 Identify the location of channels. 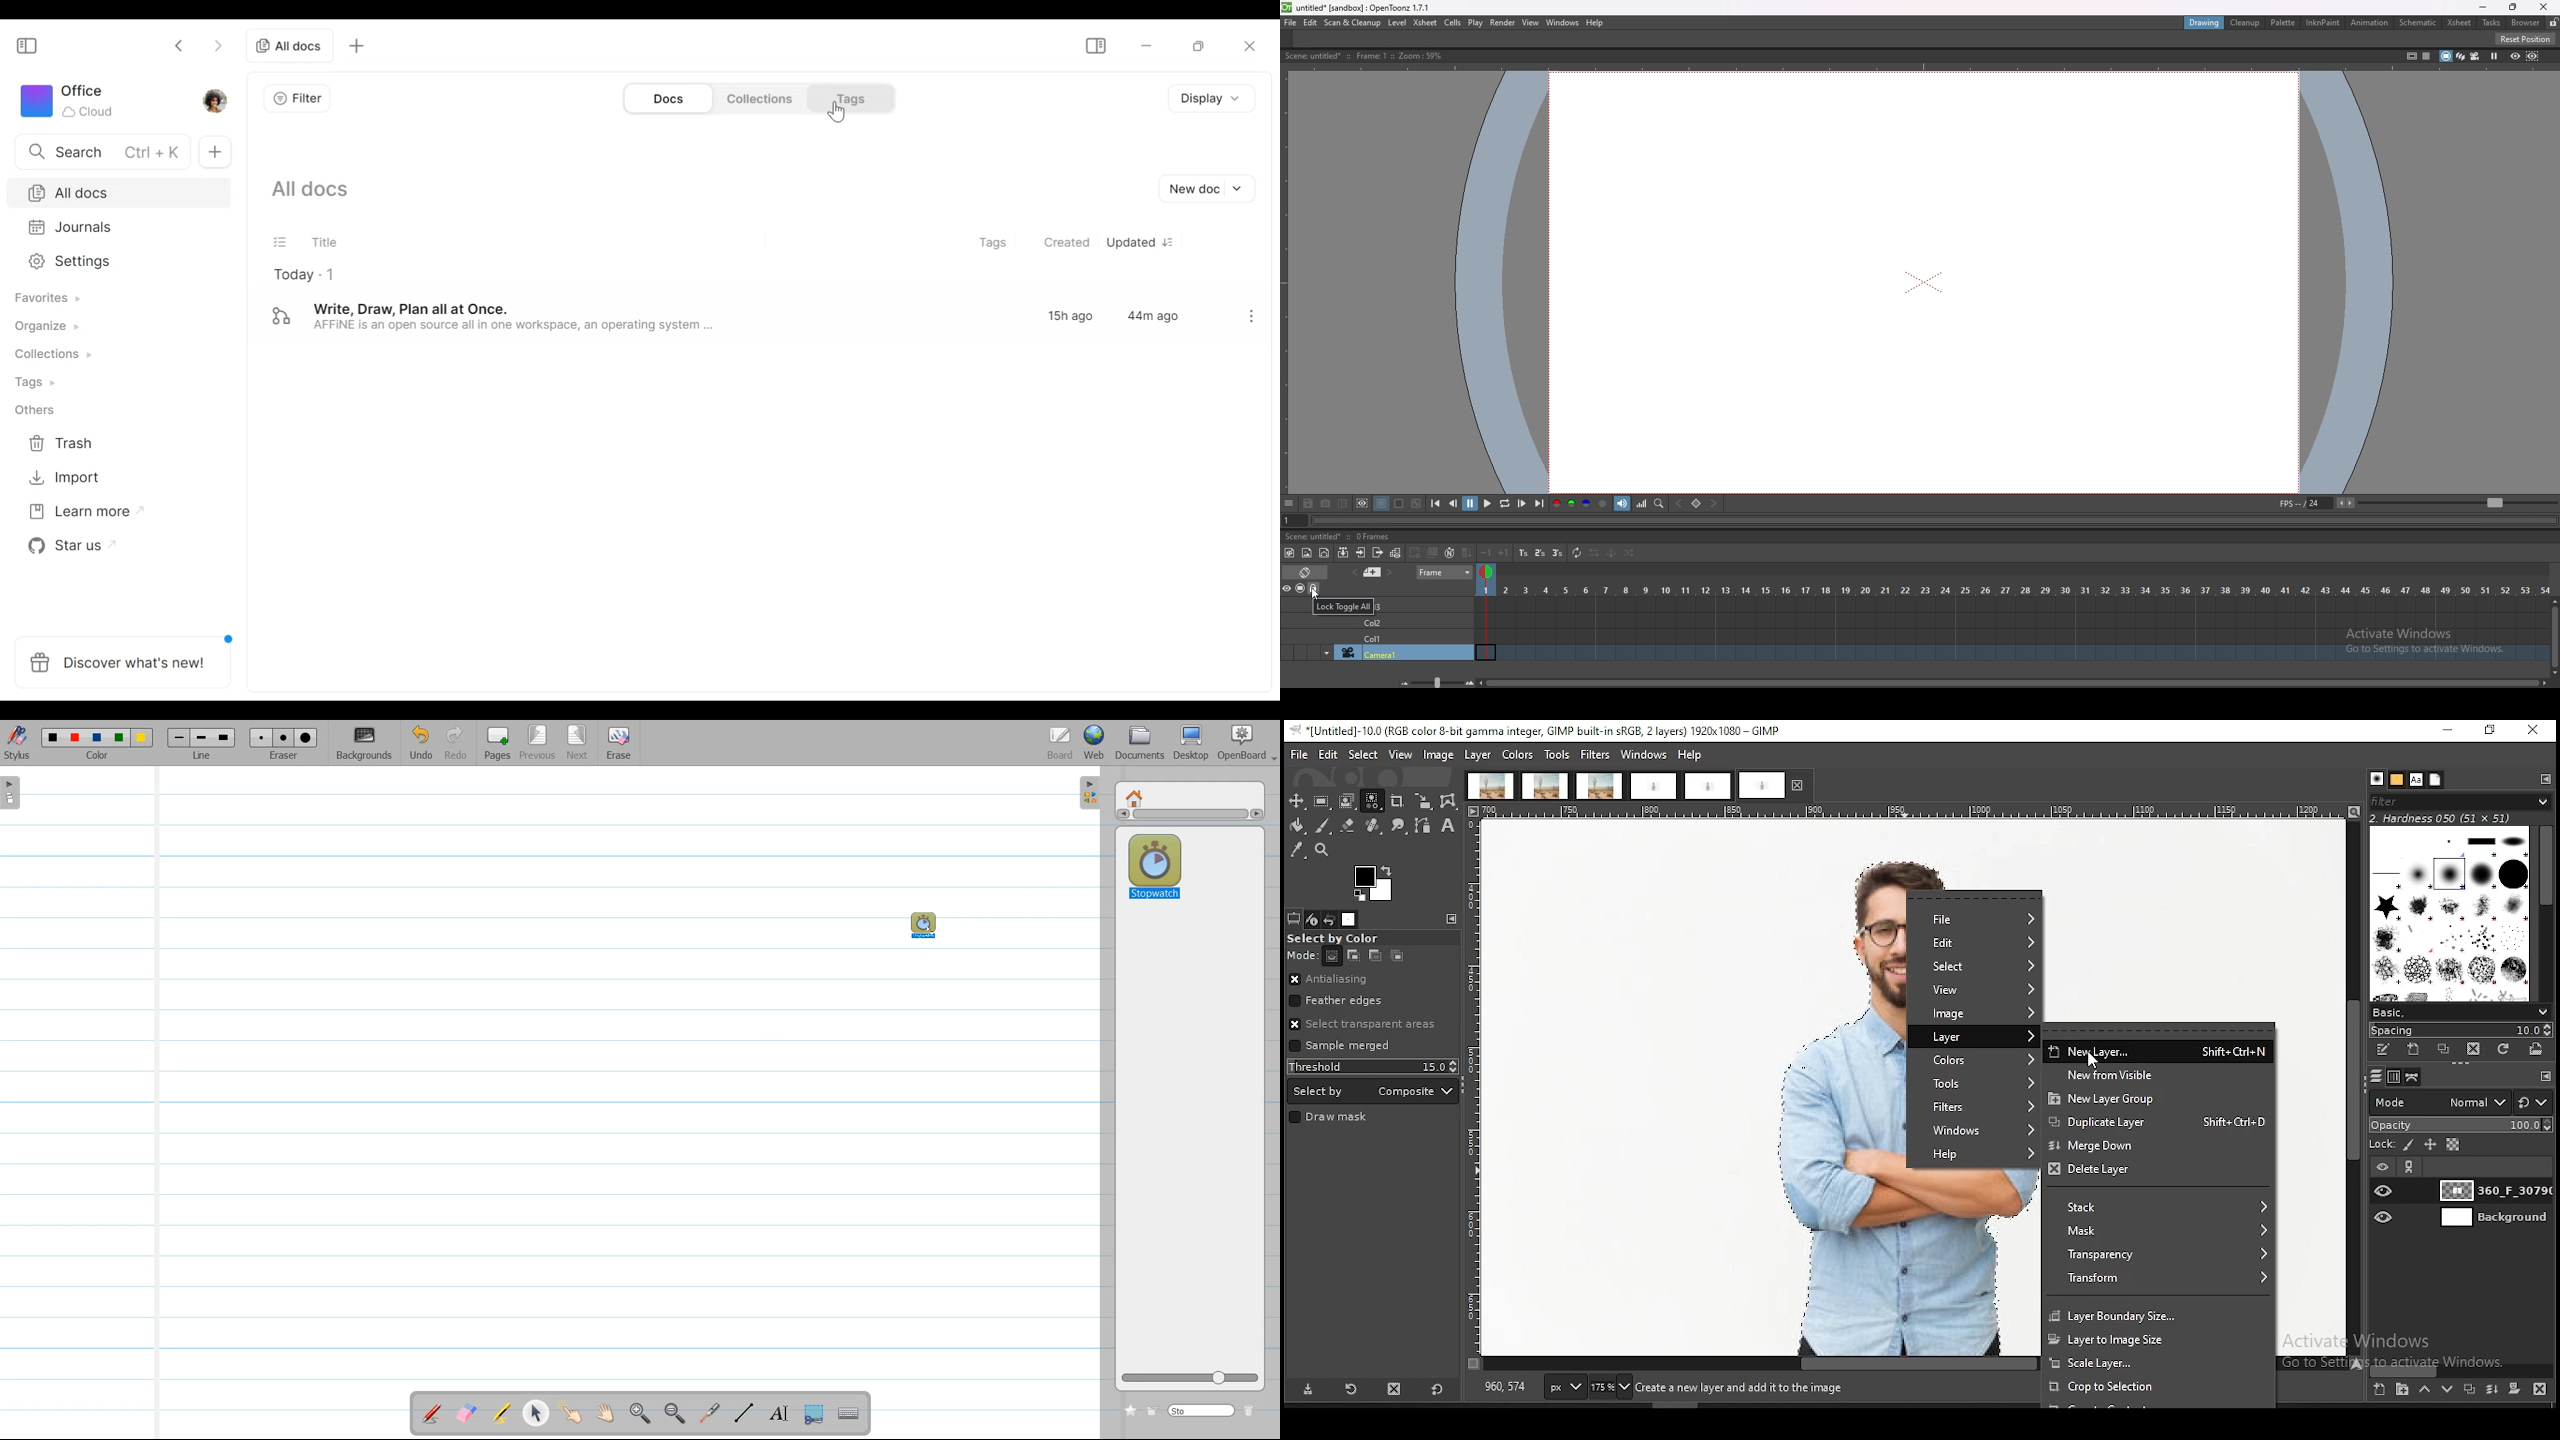
(2396, 1077).